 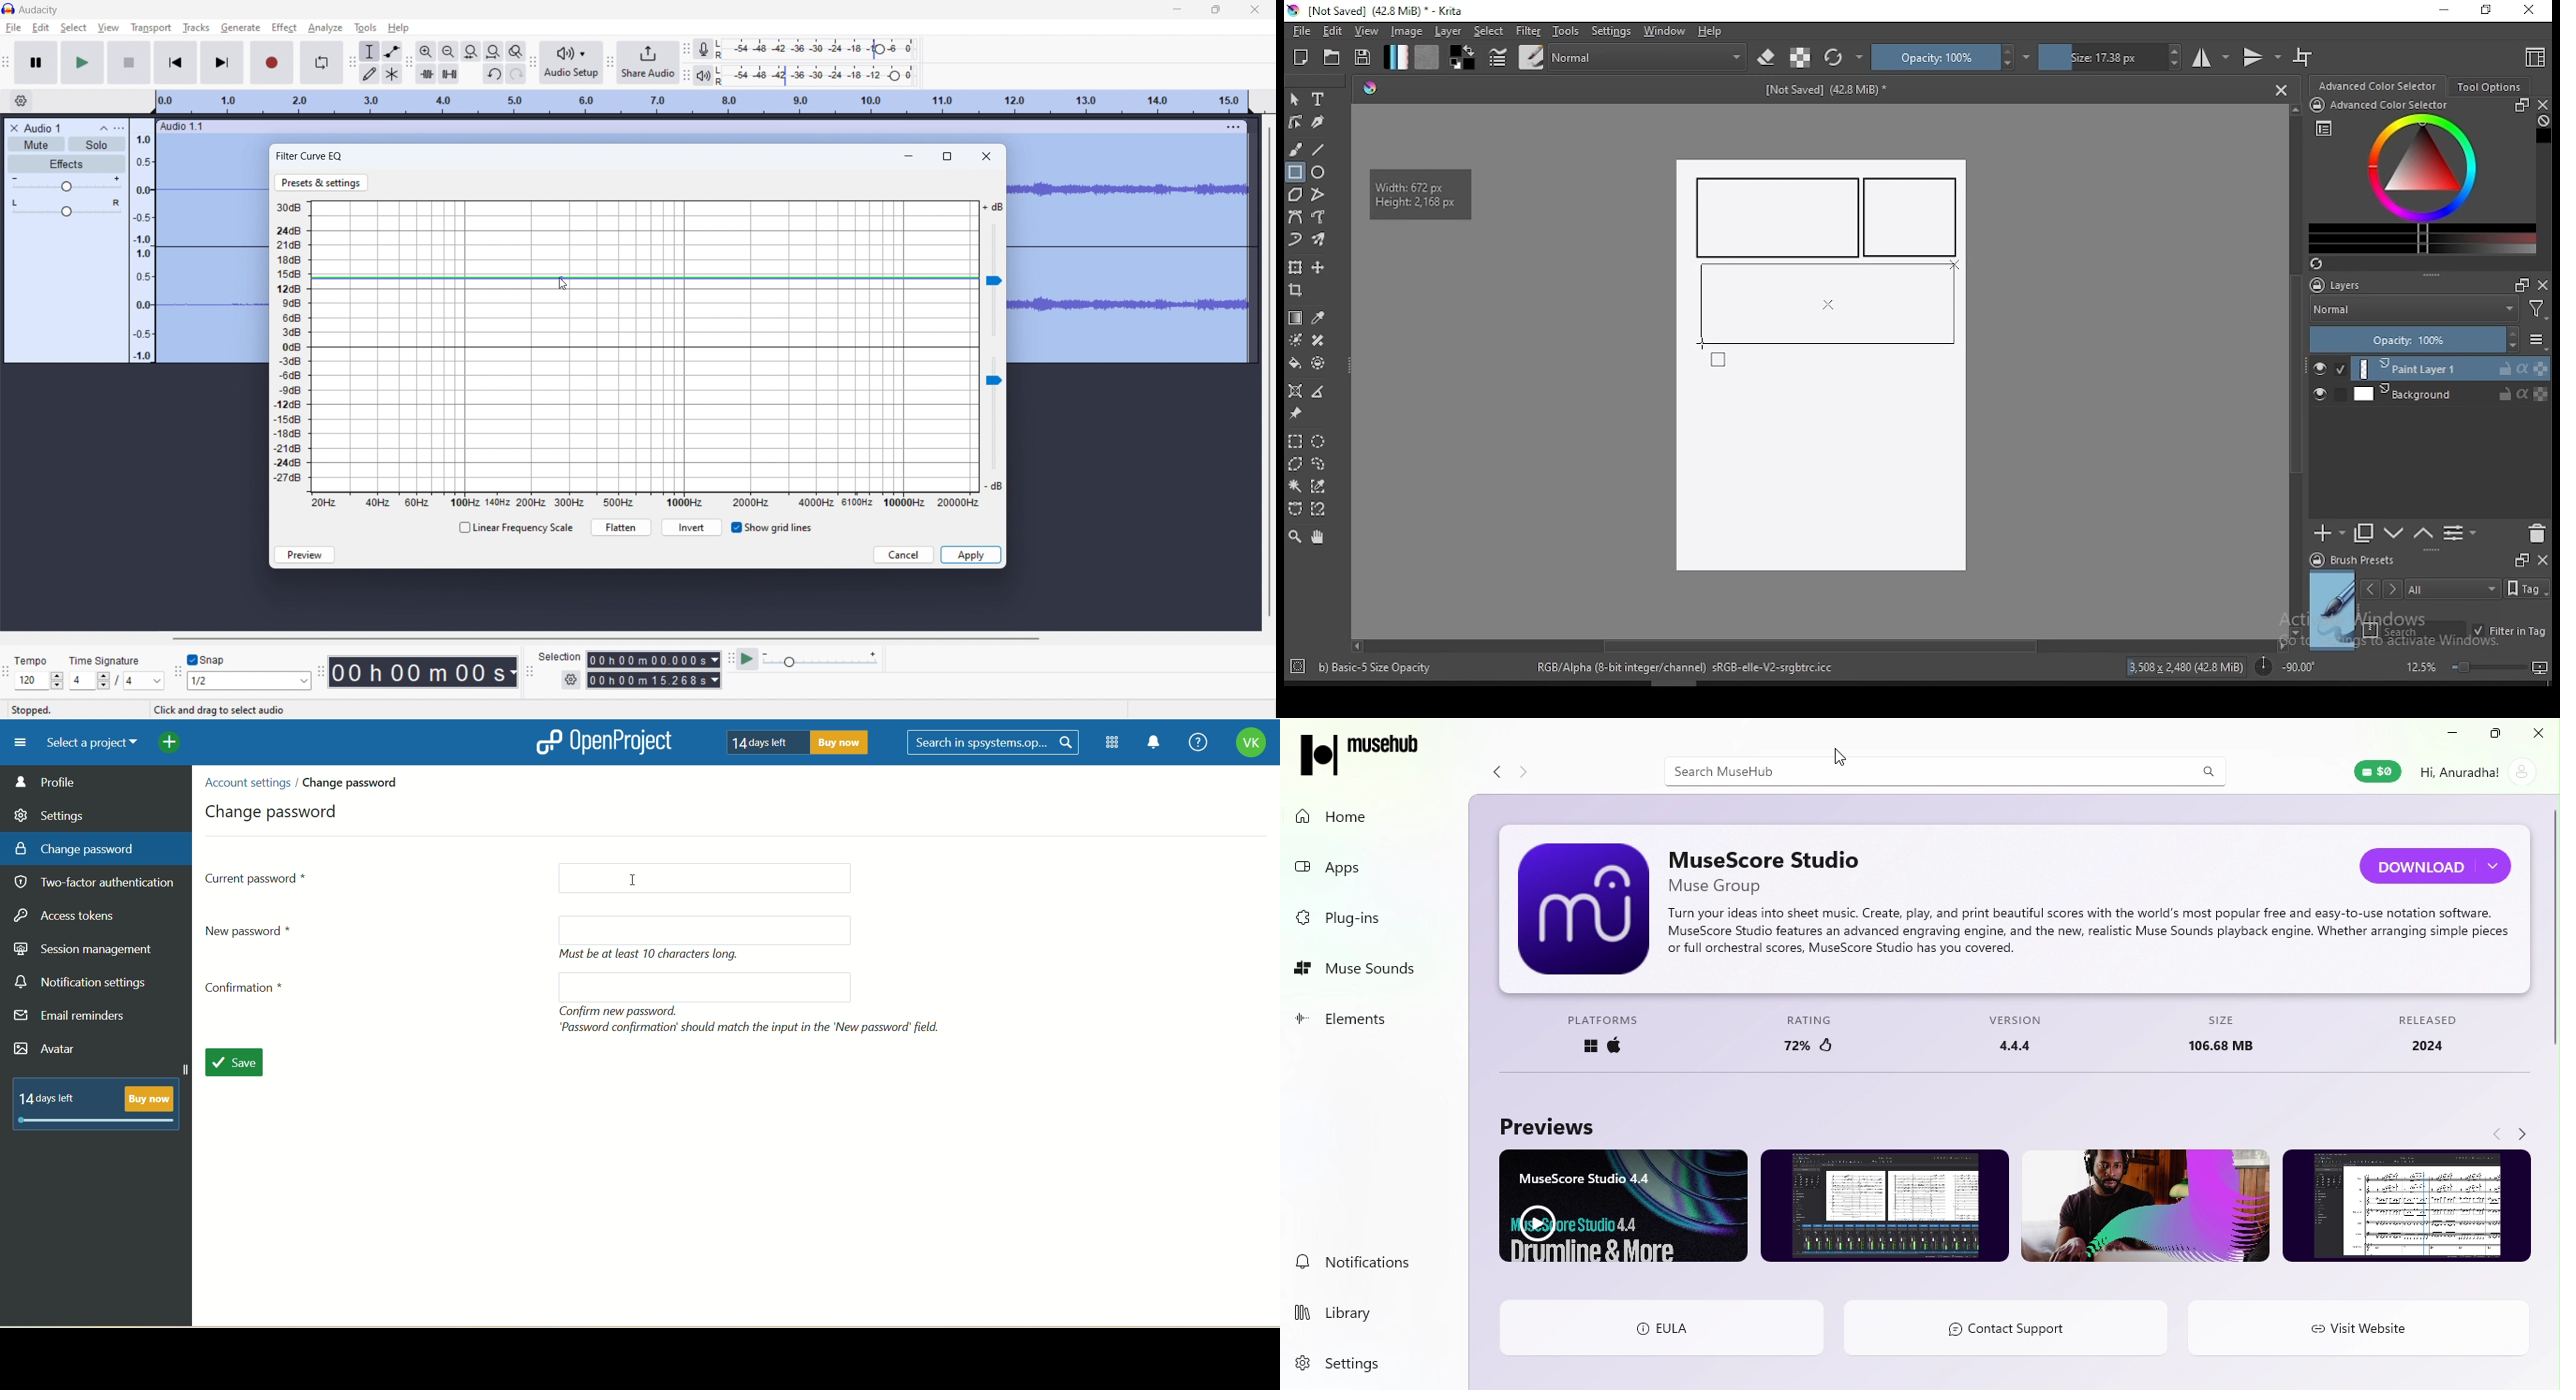 I want to click on gradient tool, so click(x=1296, y=318).